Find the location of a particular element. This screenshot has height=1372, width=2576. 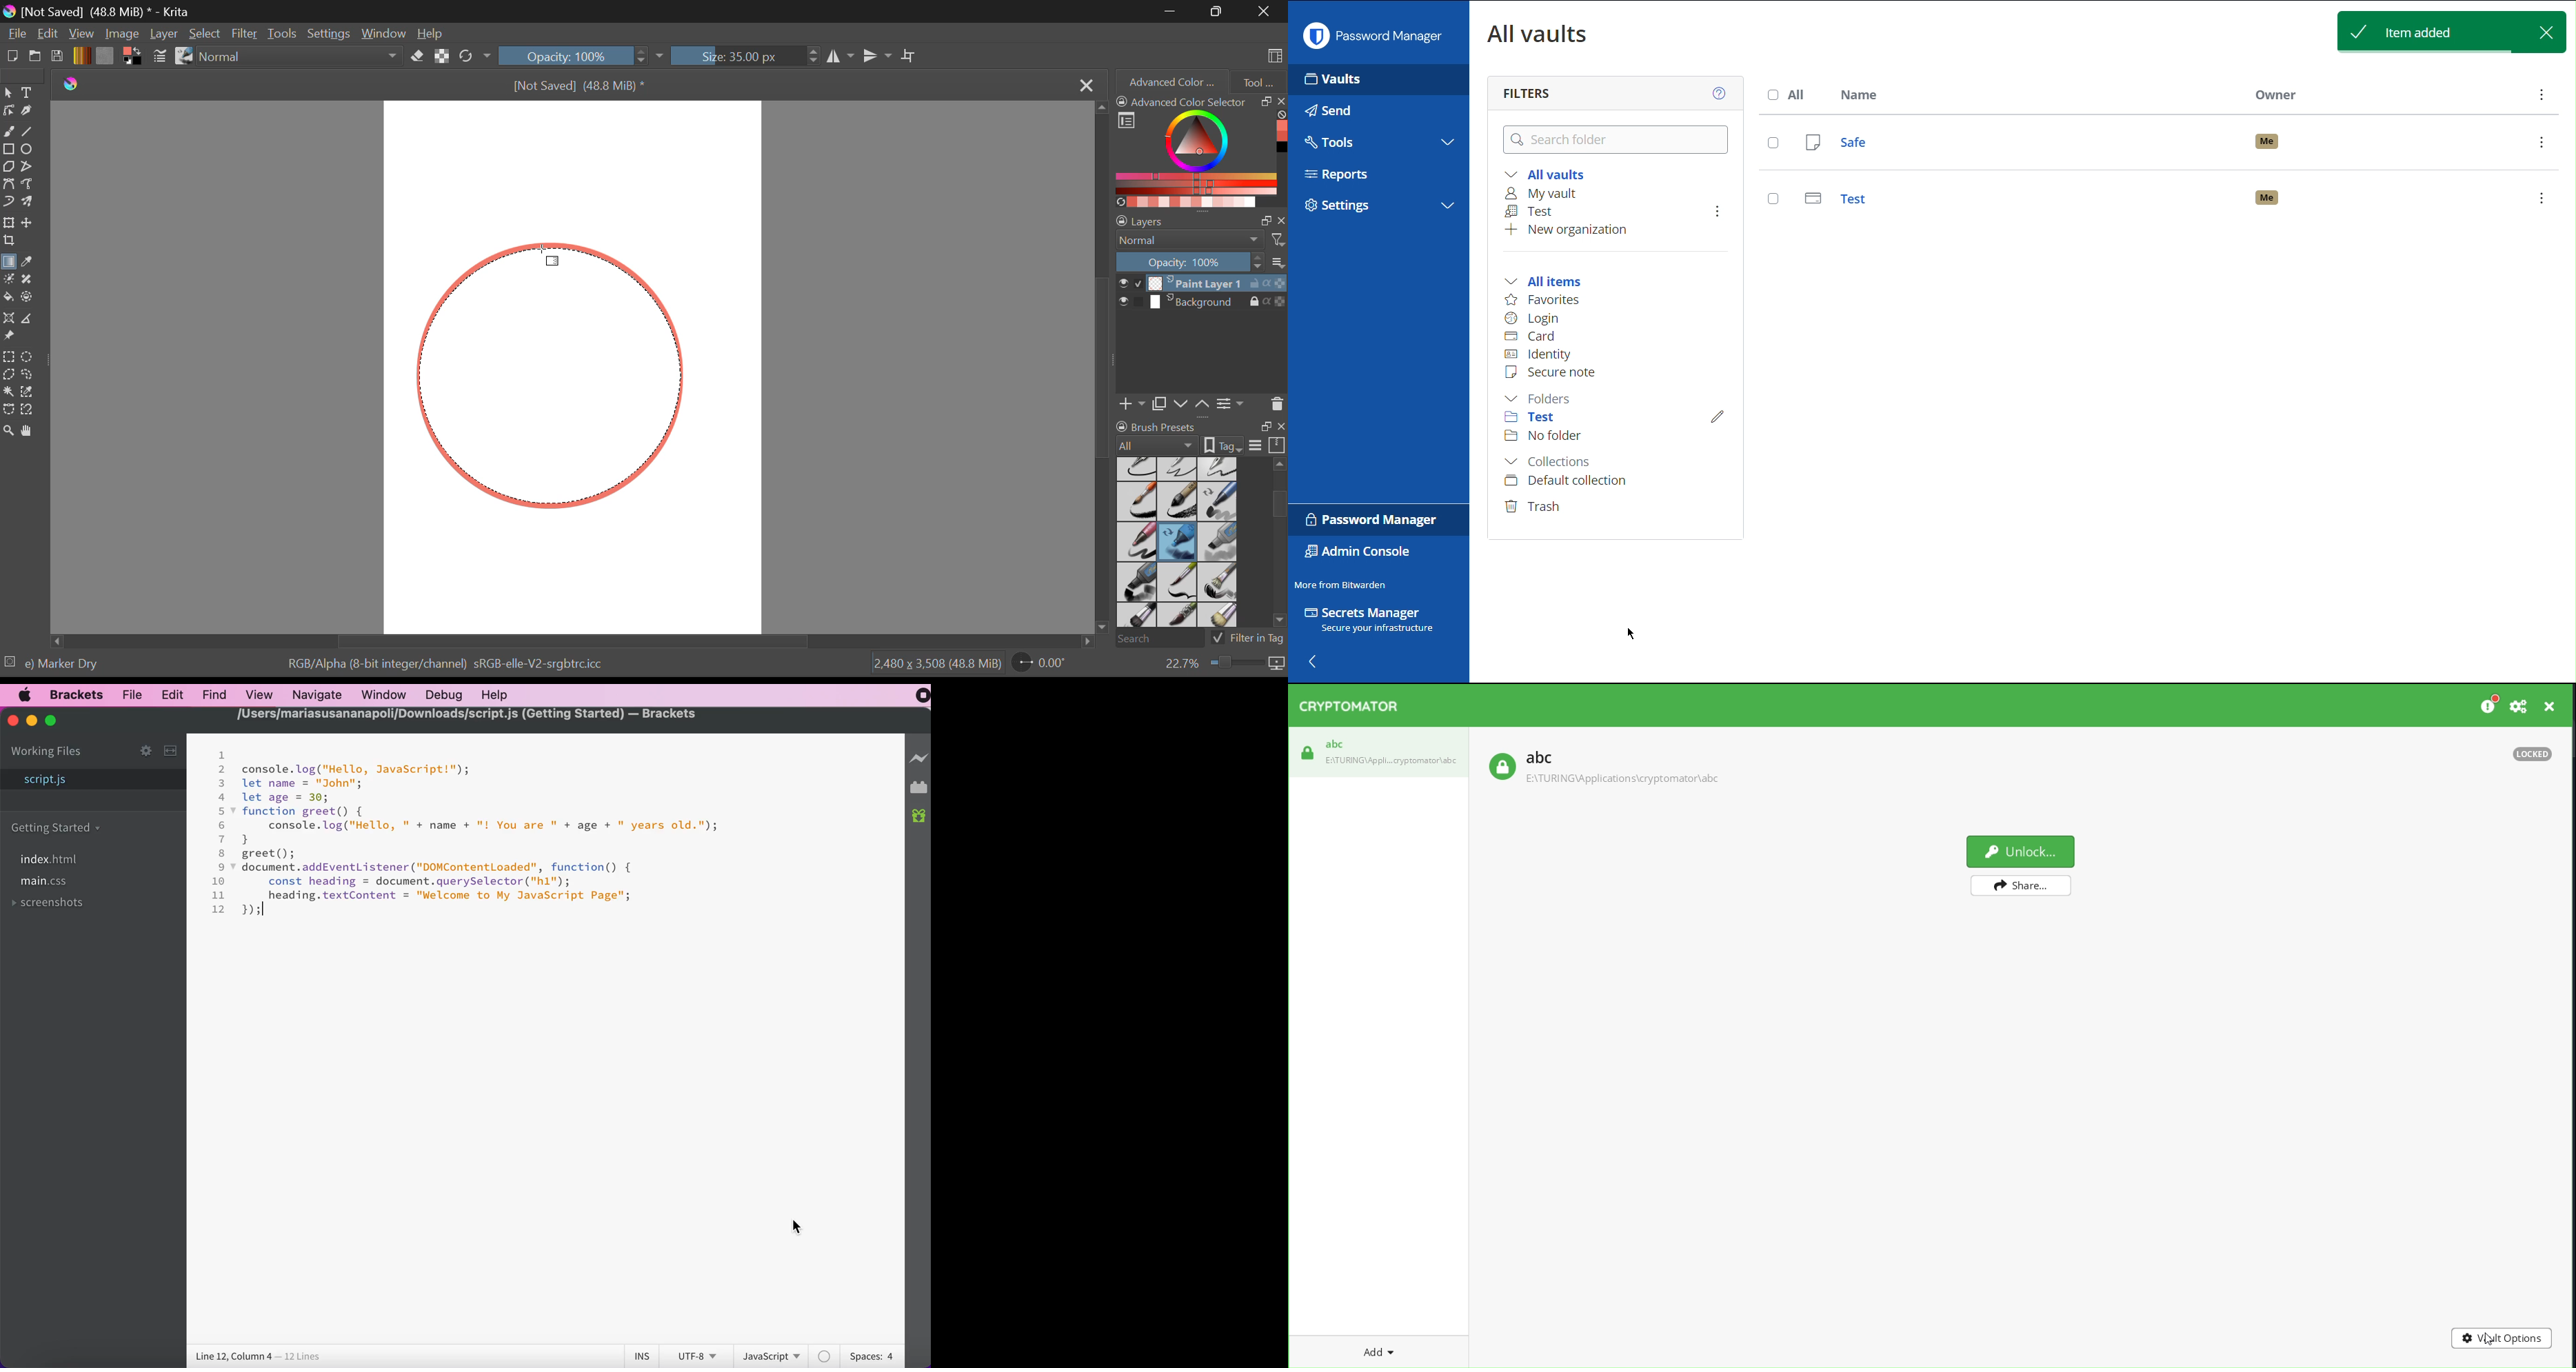

Test is located at coordinates (1533, 212).